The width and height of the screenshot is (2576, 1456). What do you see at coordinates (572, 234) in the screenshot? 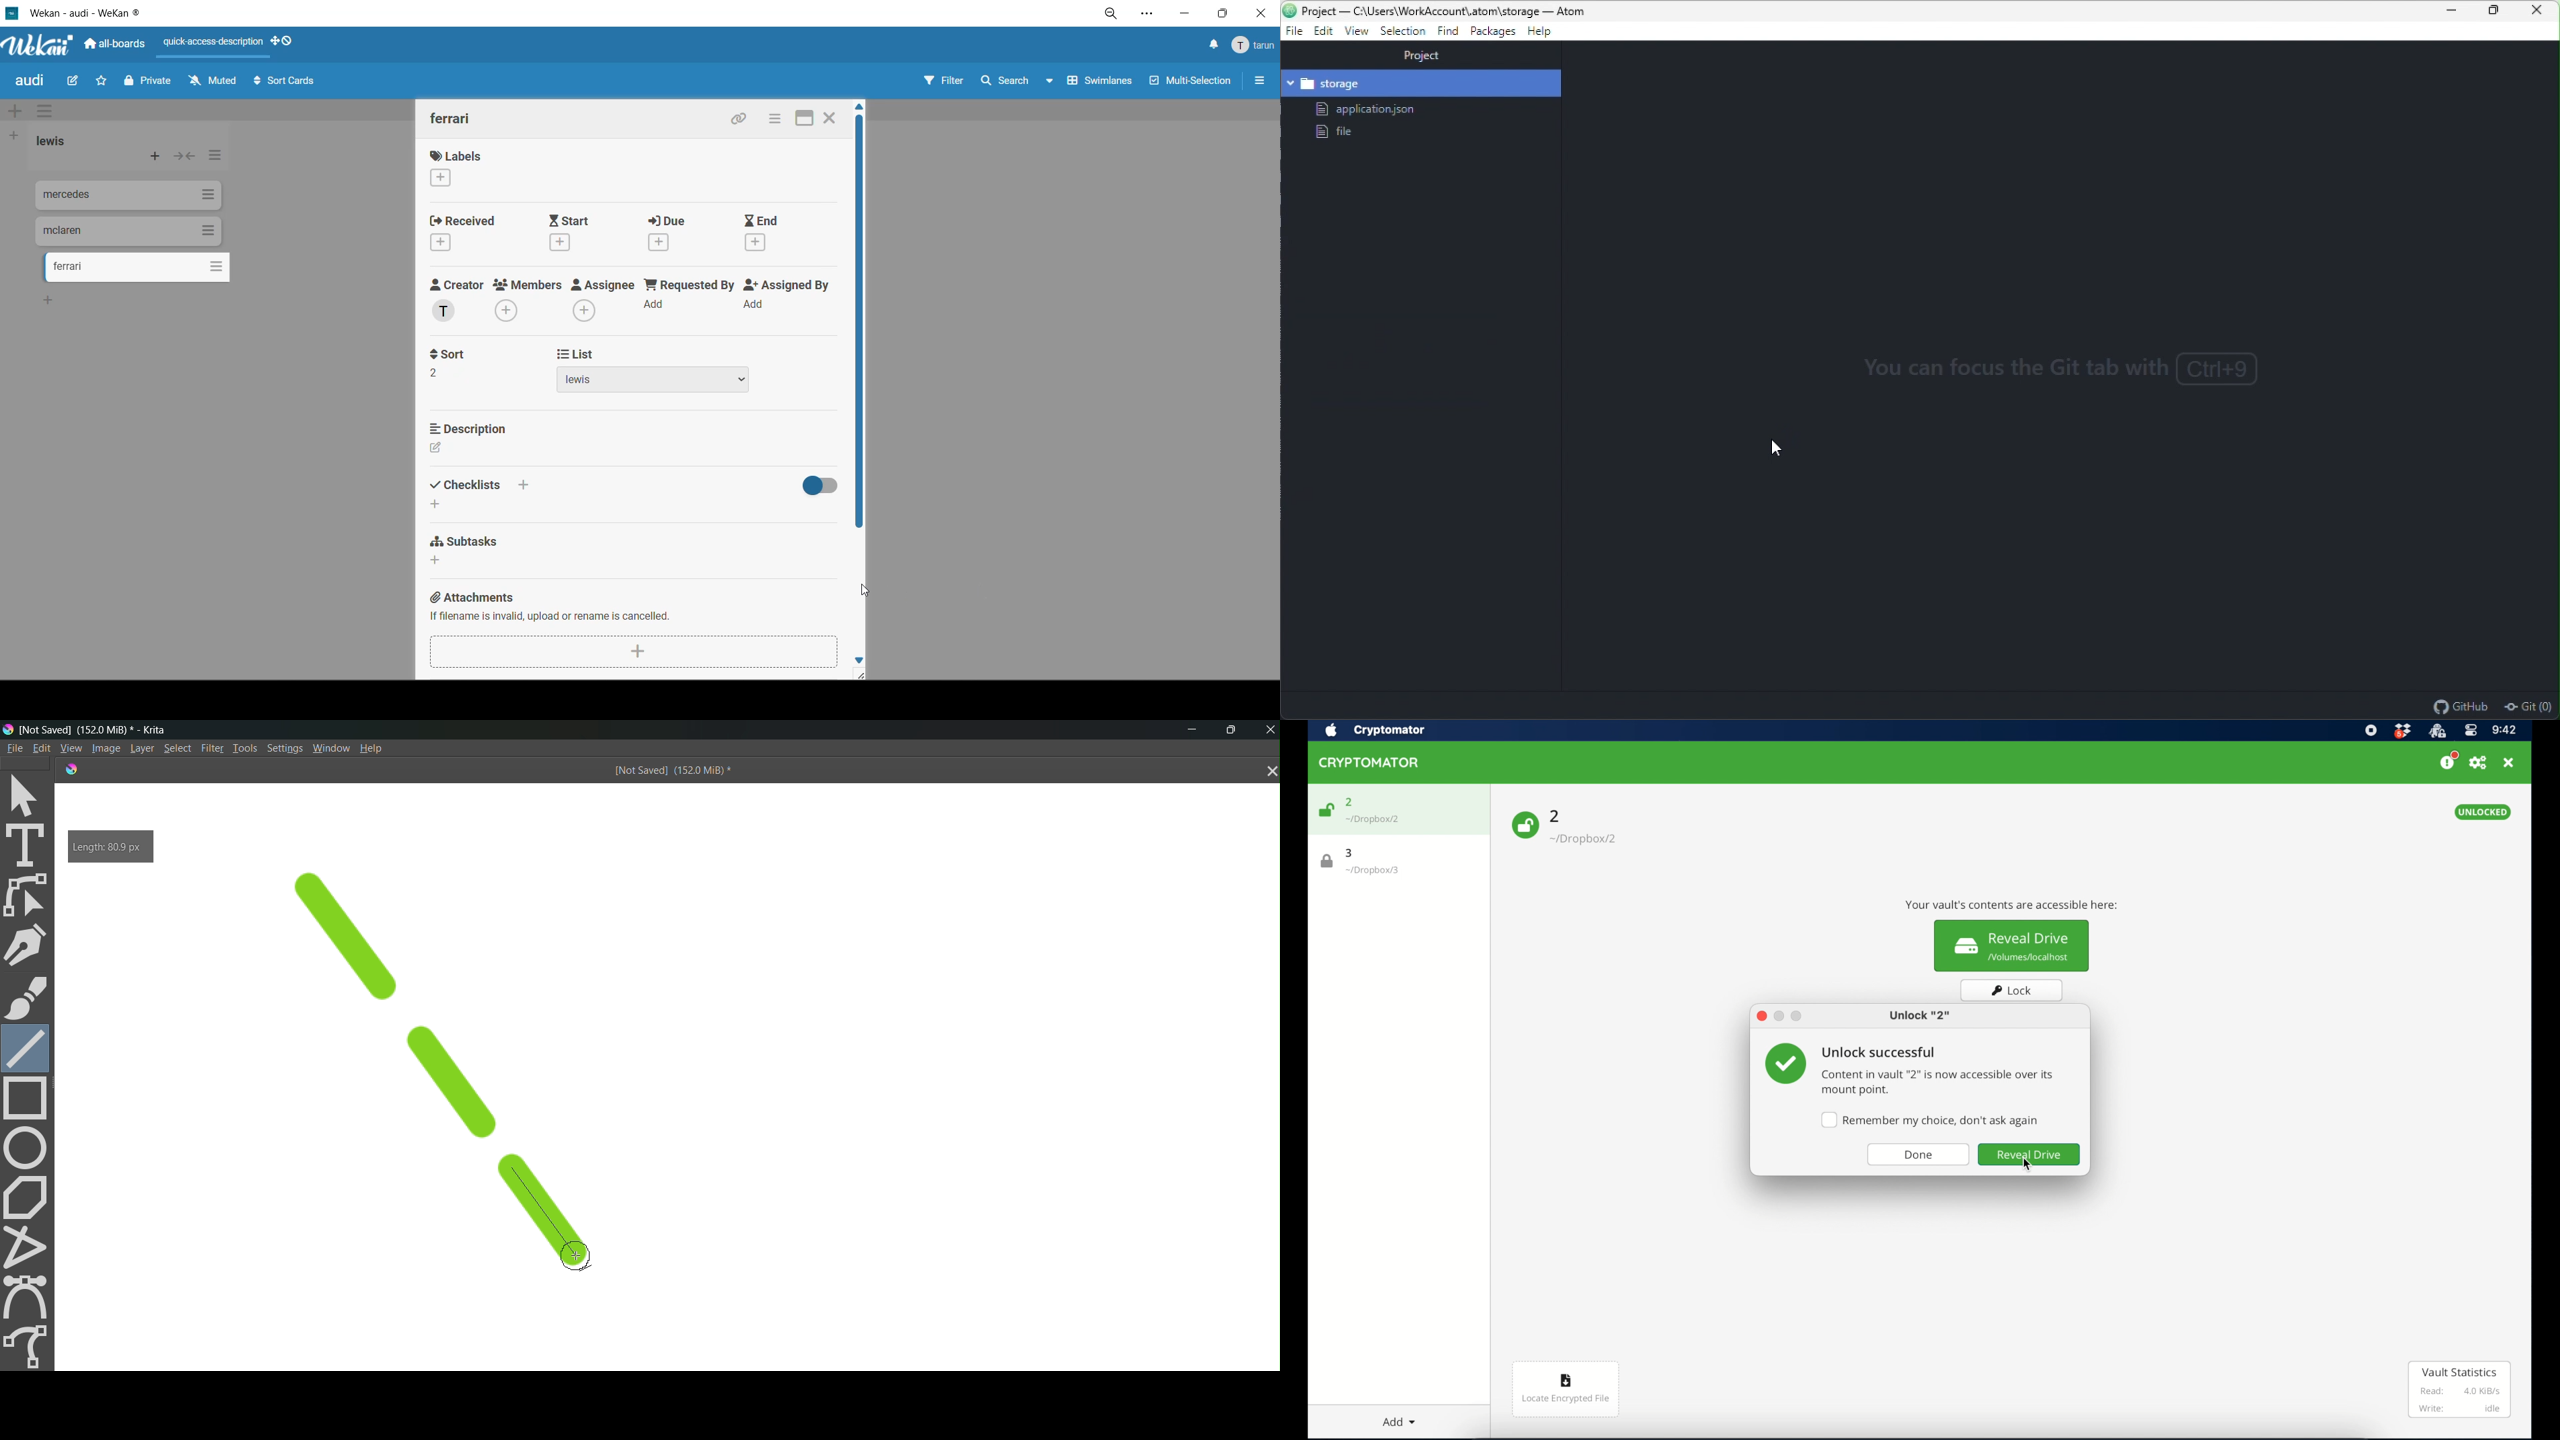
I see `start` at bounding box center [572, 234].